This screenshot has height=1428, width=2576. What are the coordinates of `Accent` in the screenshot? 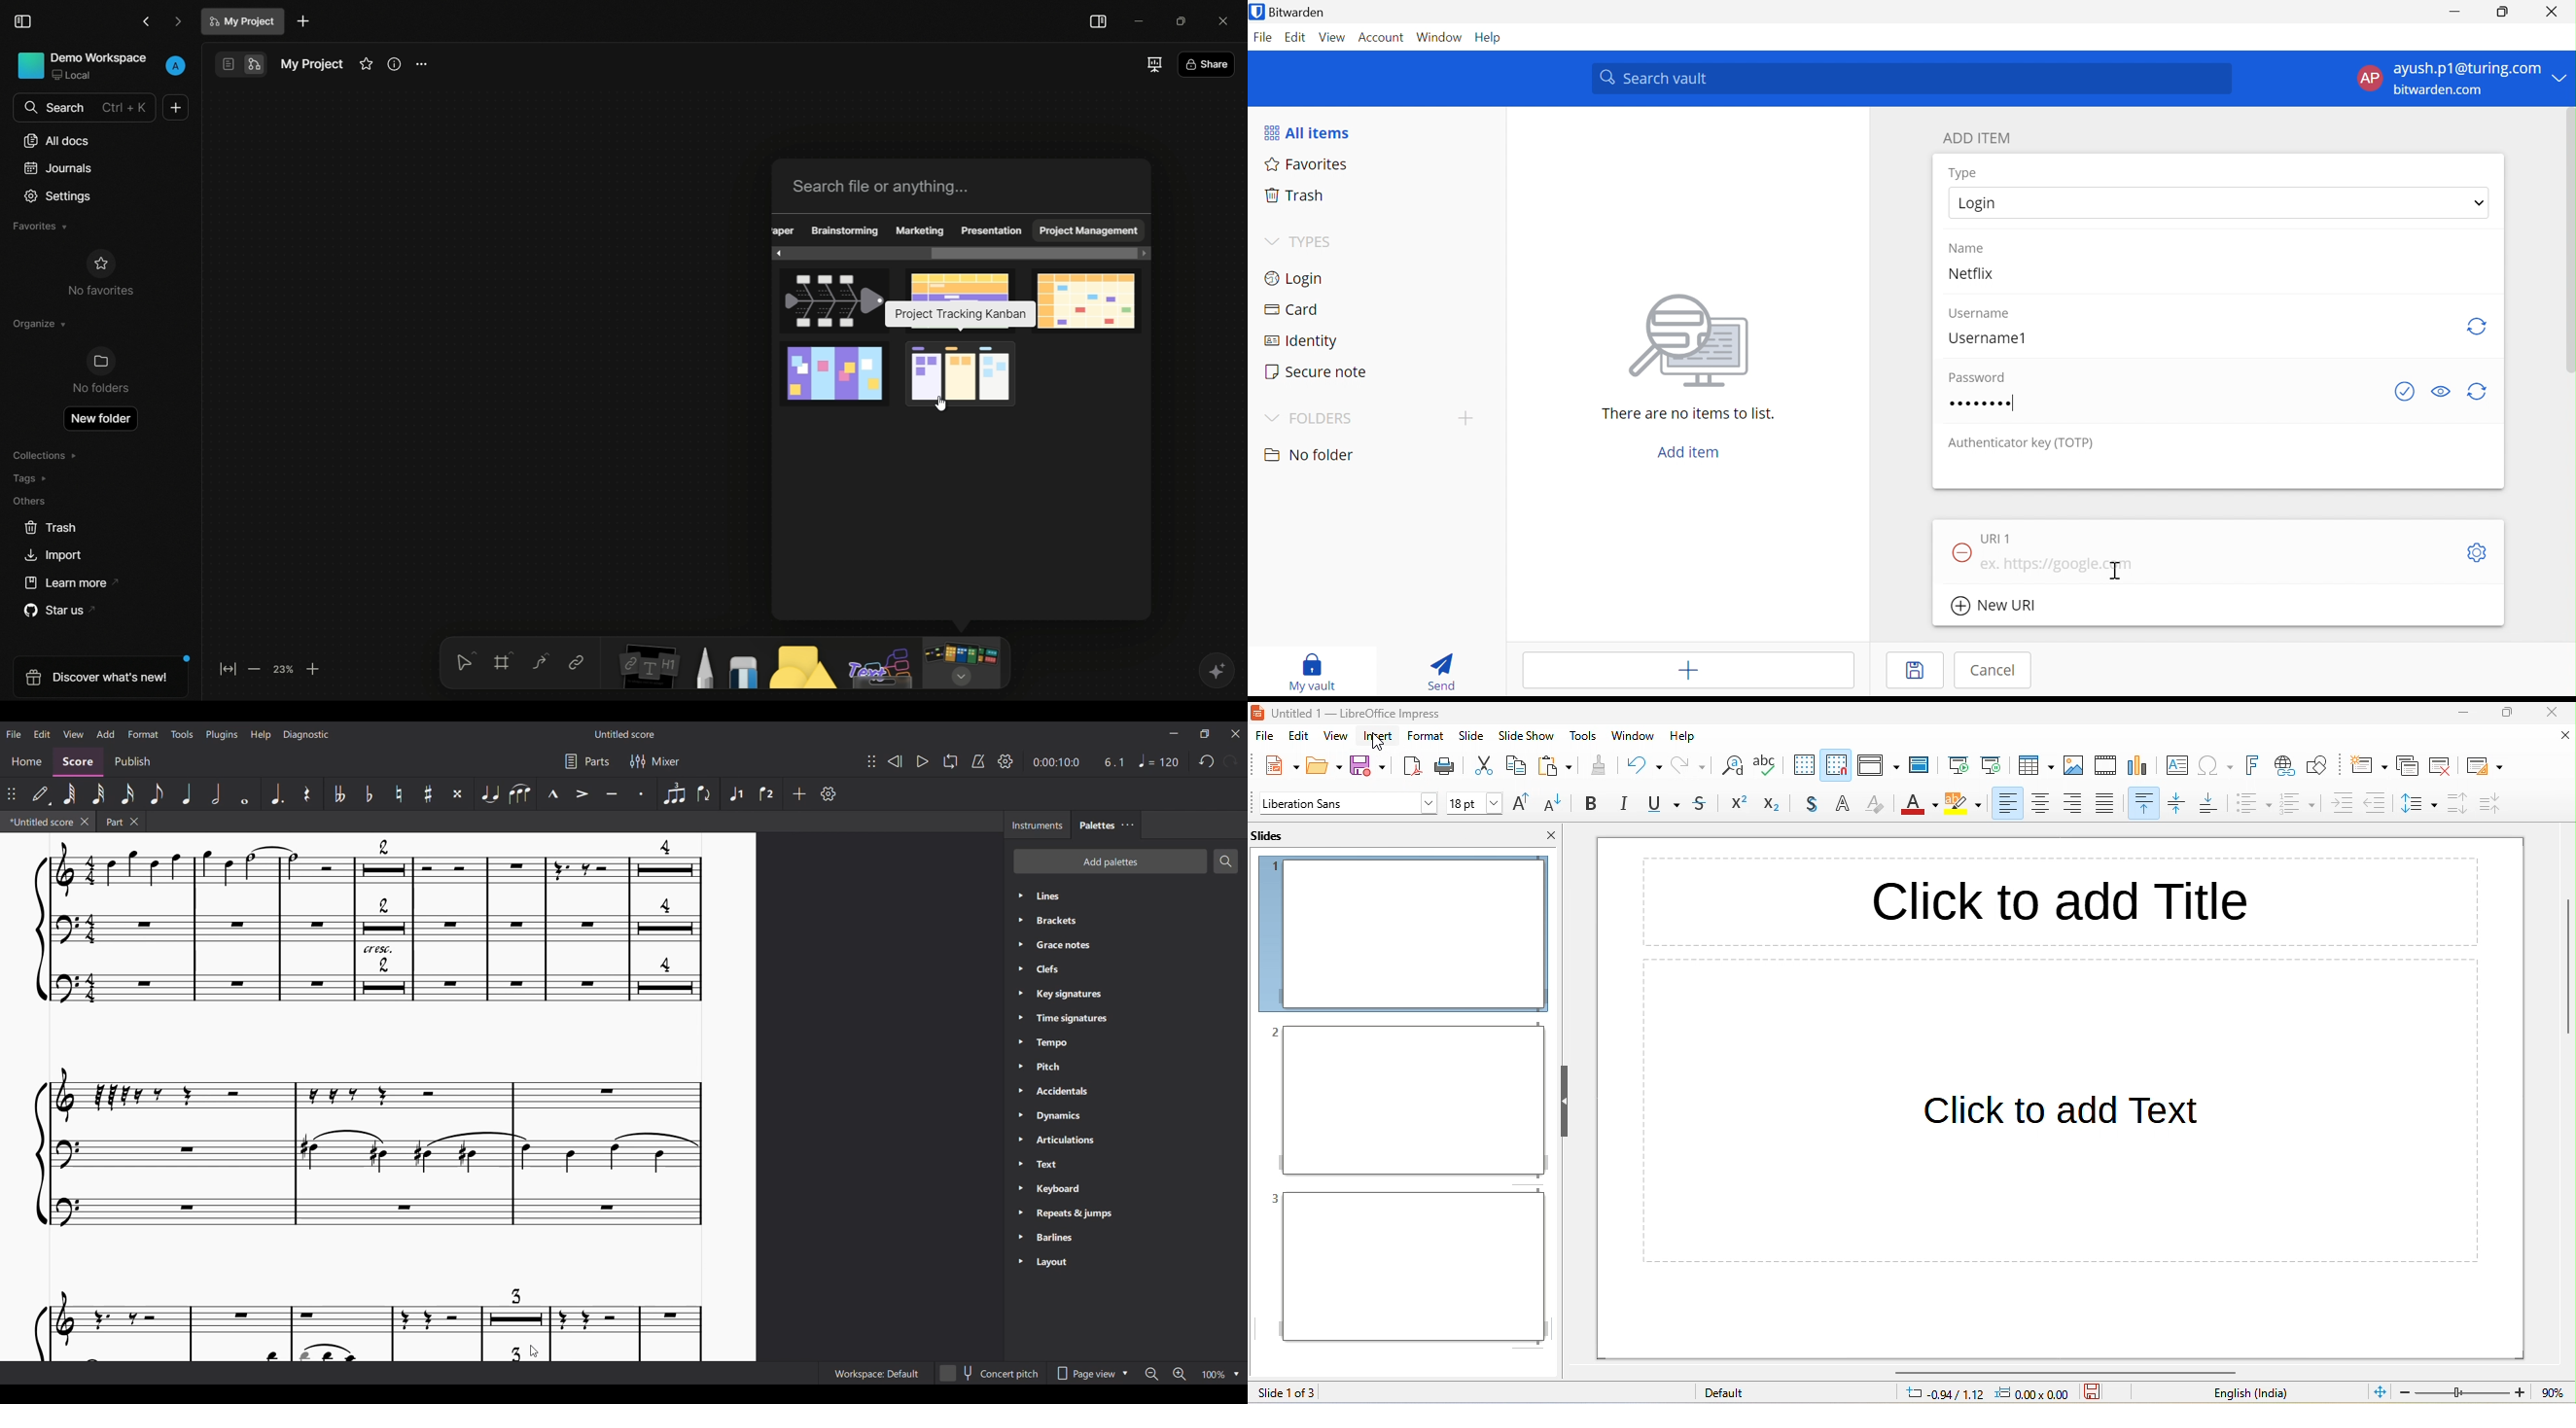 It's located at (582, 794).